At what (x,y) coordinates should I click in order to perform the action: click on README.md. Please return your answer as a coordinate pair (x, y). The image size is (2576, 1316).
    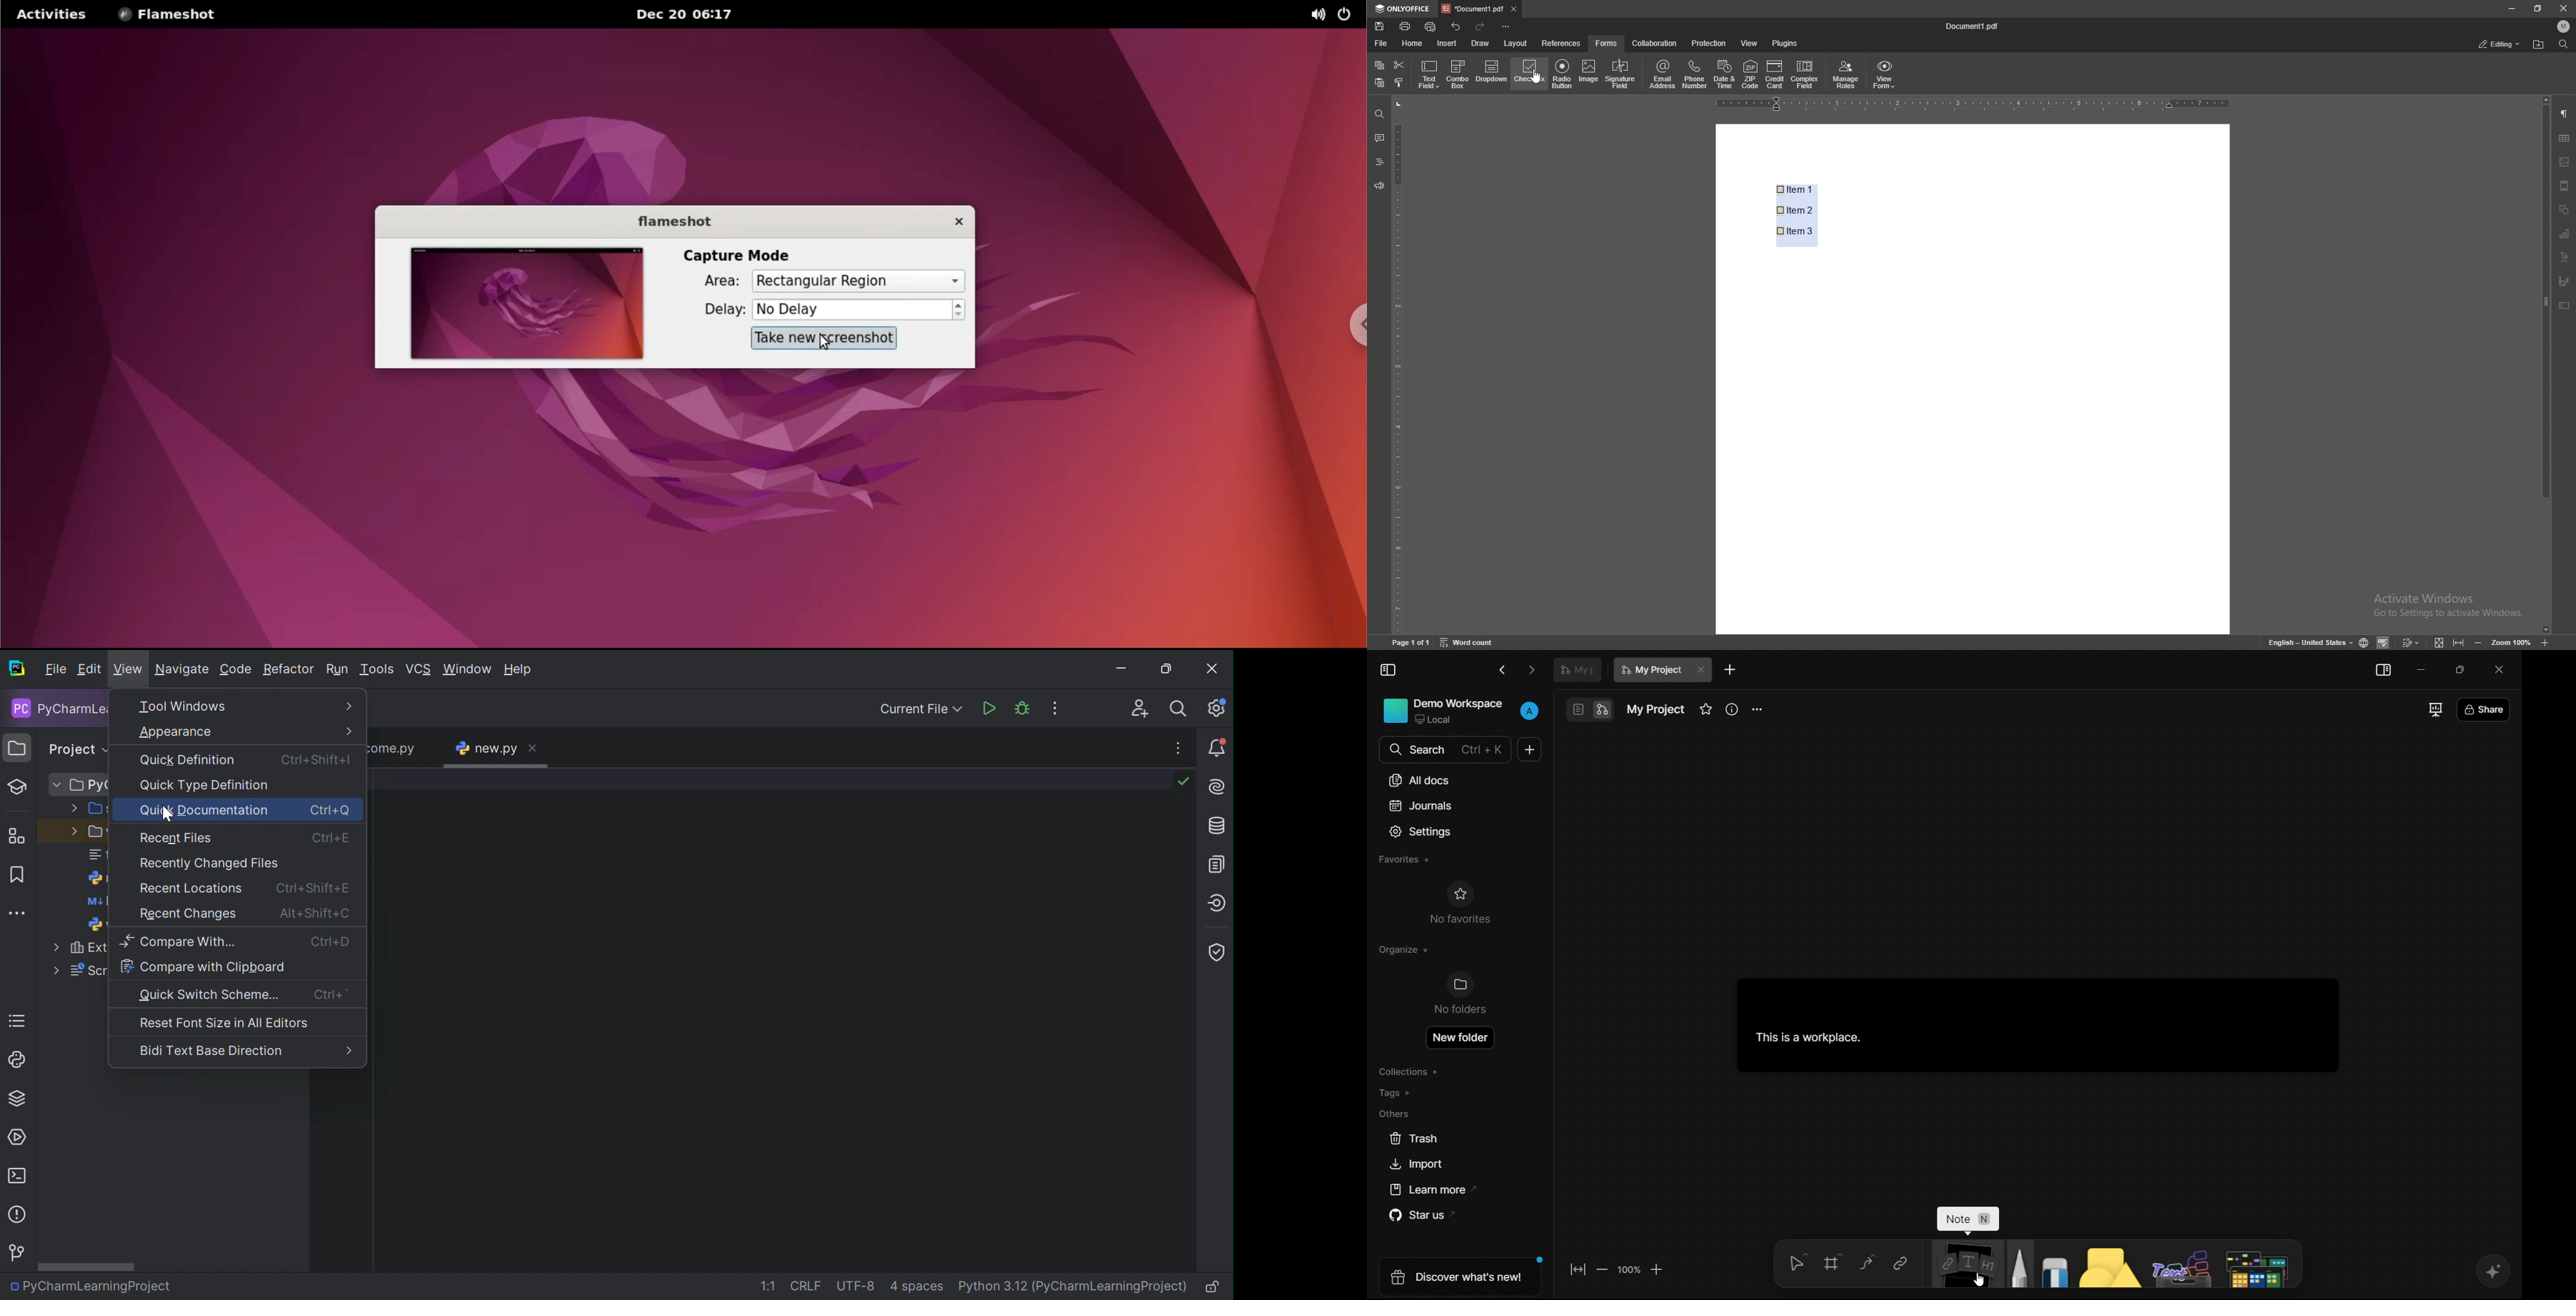
    Looking at the image, I should click on (94, 903).